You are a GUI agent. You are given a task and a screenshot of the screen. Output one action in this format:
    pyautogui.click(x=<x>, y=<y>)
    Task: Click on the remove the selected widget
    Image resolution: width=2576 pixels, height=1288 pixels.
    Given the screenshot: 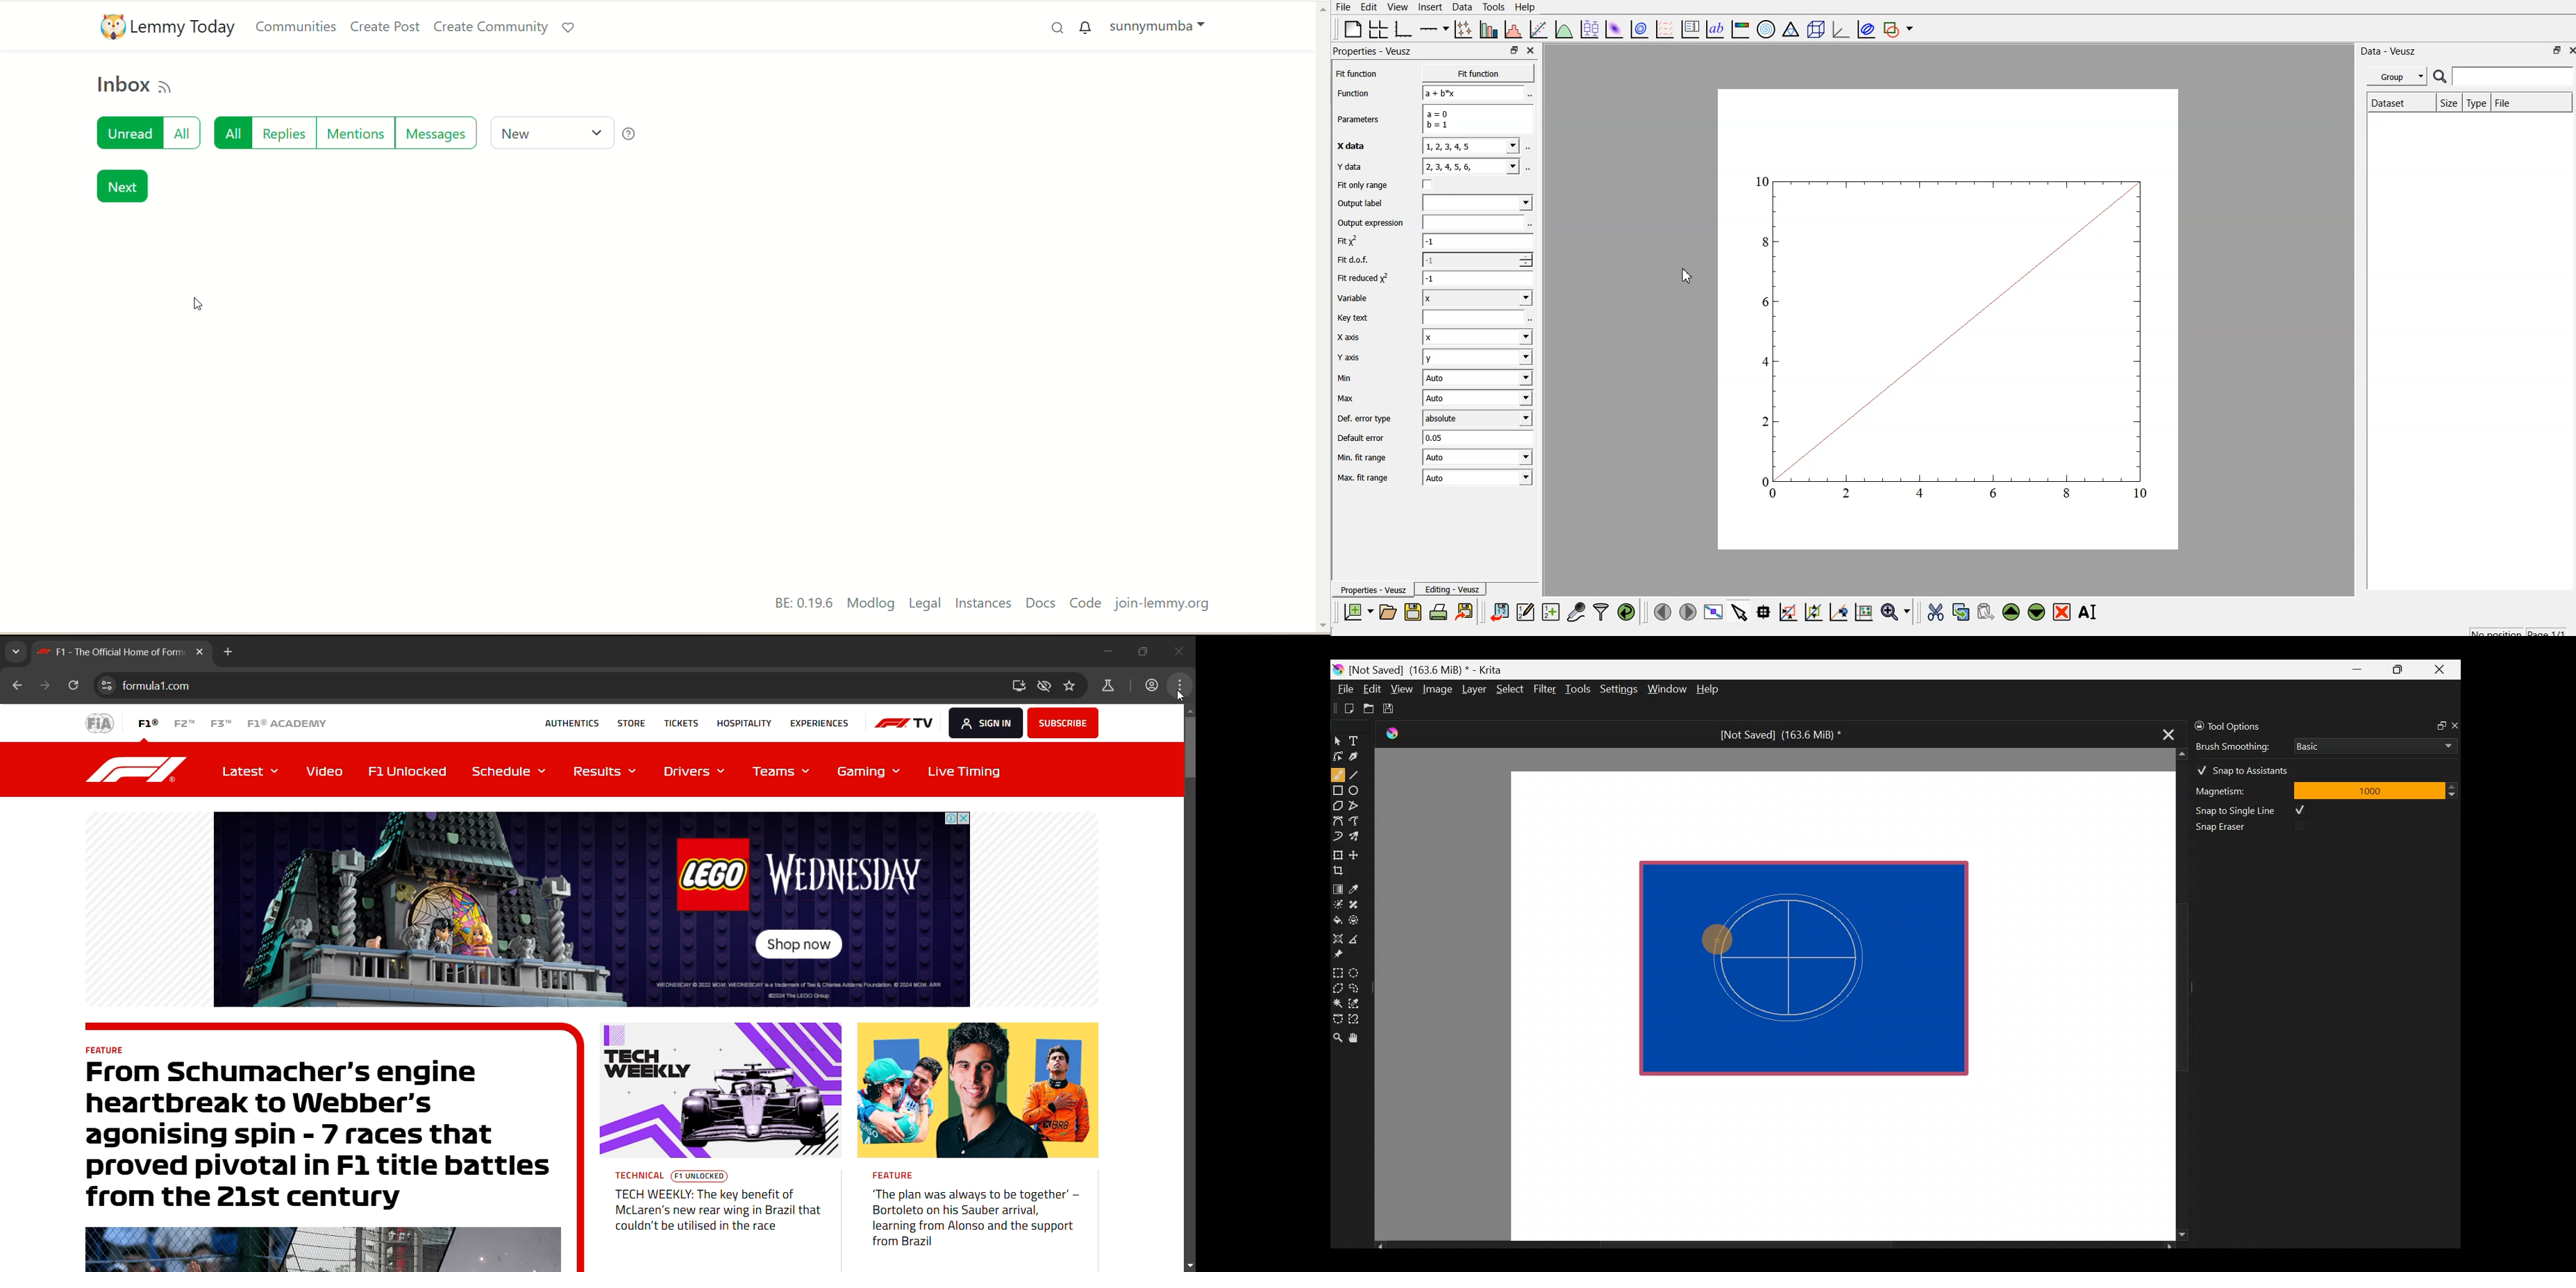 What is the action you would take?
    pyautogui.click(x=2063, y=613)
    